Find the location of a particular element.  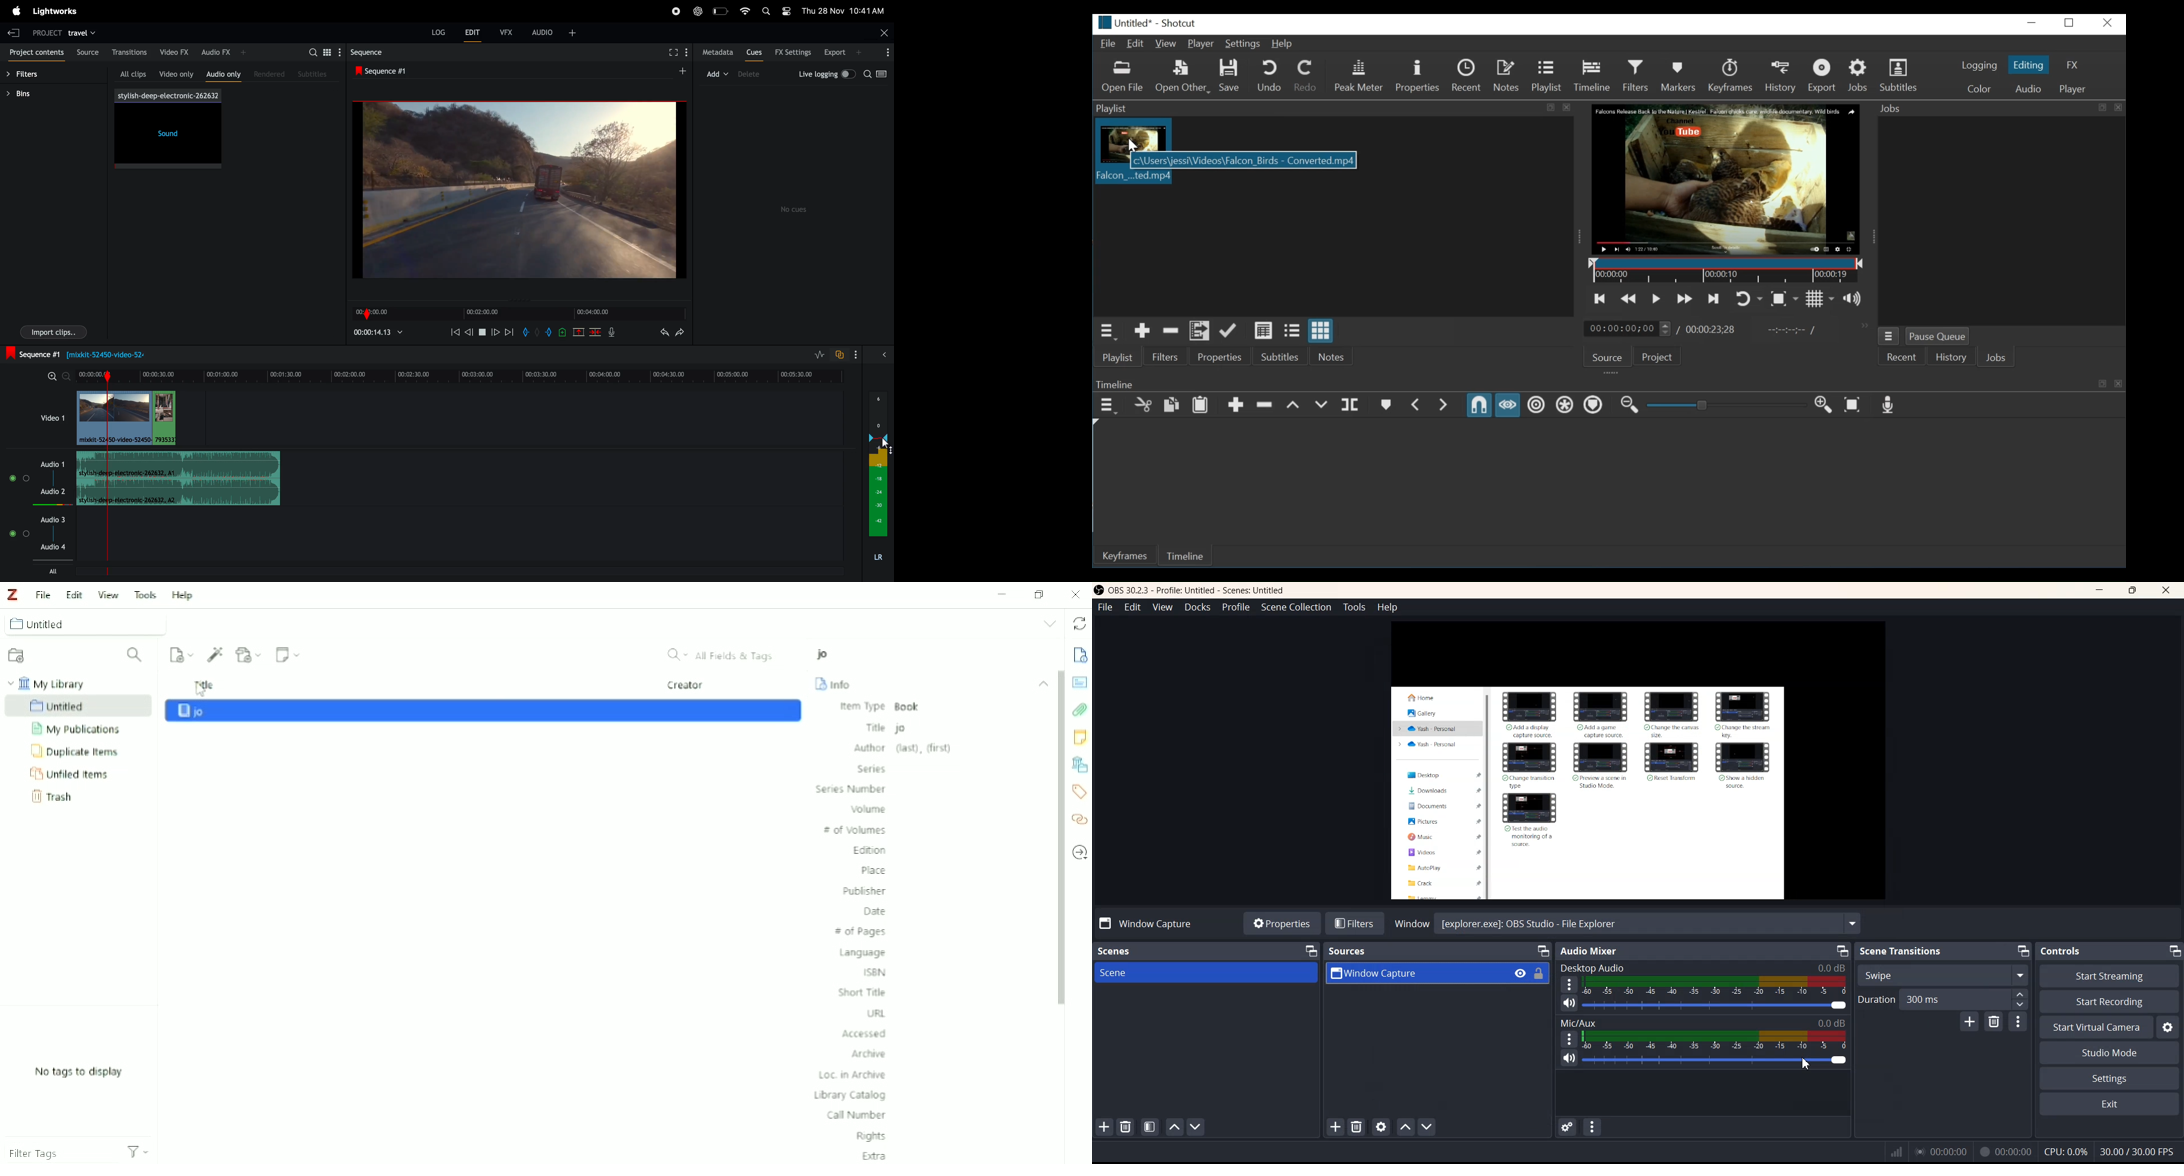

Cursor on title is located at coordinates (201, 691).